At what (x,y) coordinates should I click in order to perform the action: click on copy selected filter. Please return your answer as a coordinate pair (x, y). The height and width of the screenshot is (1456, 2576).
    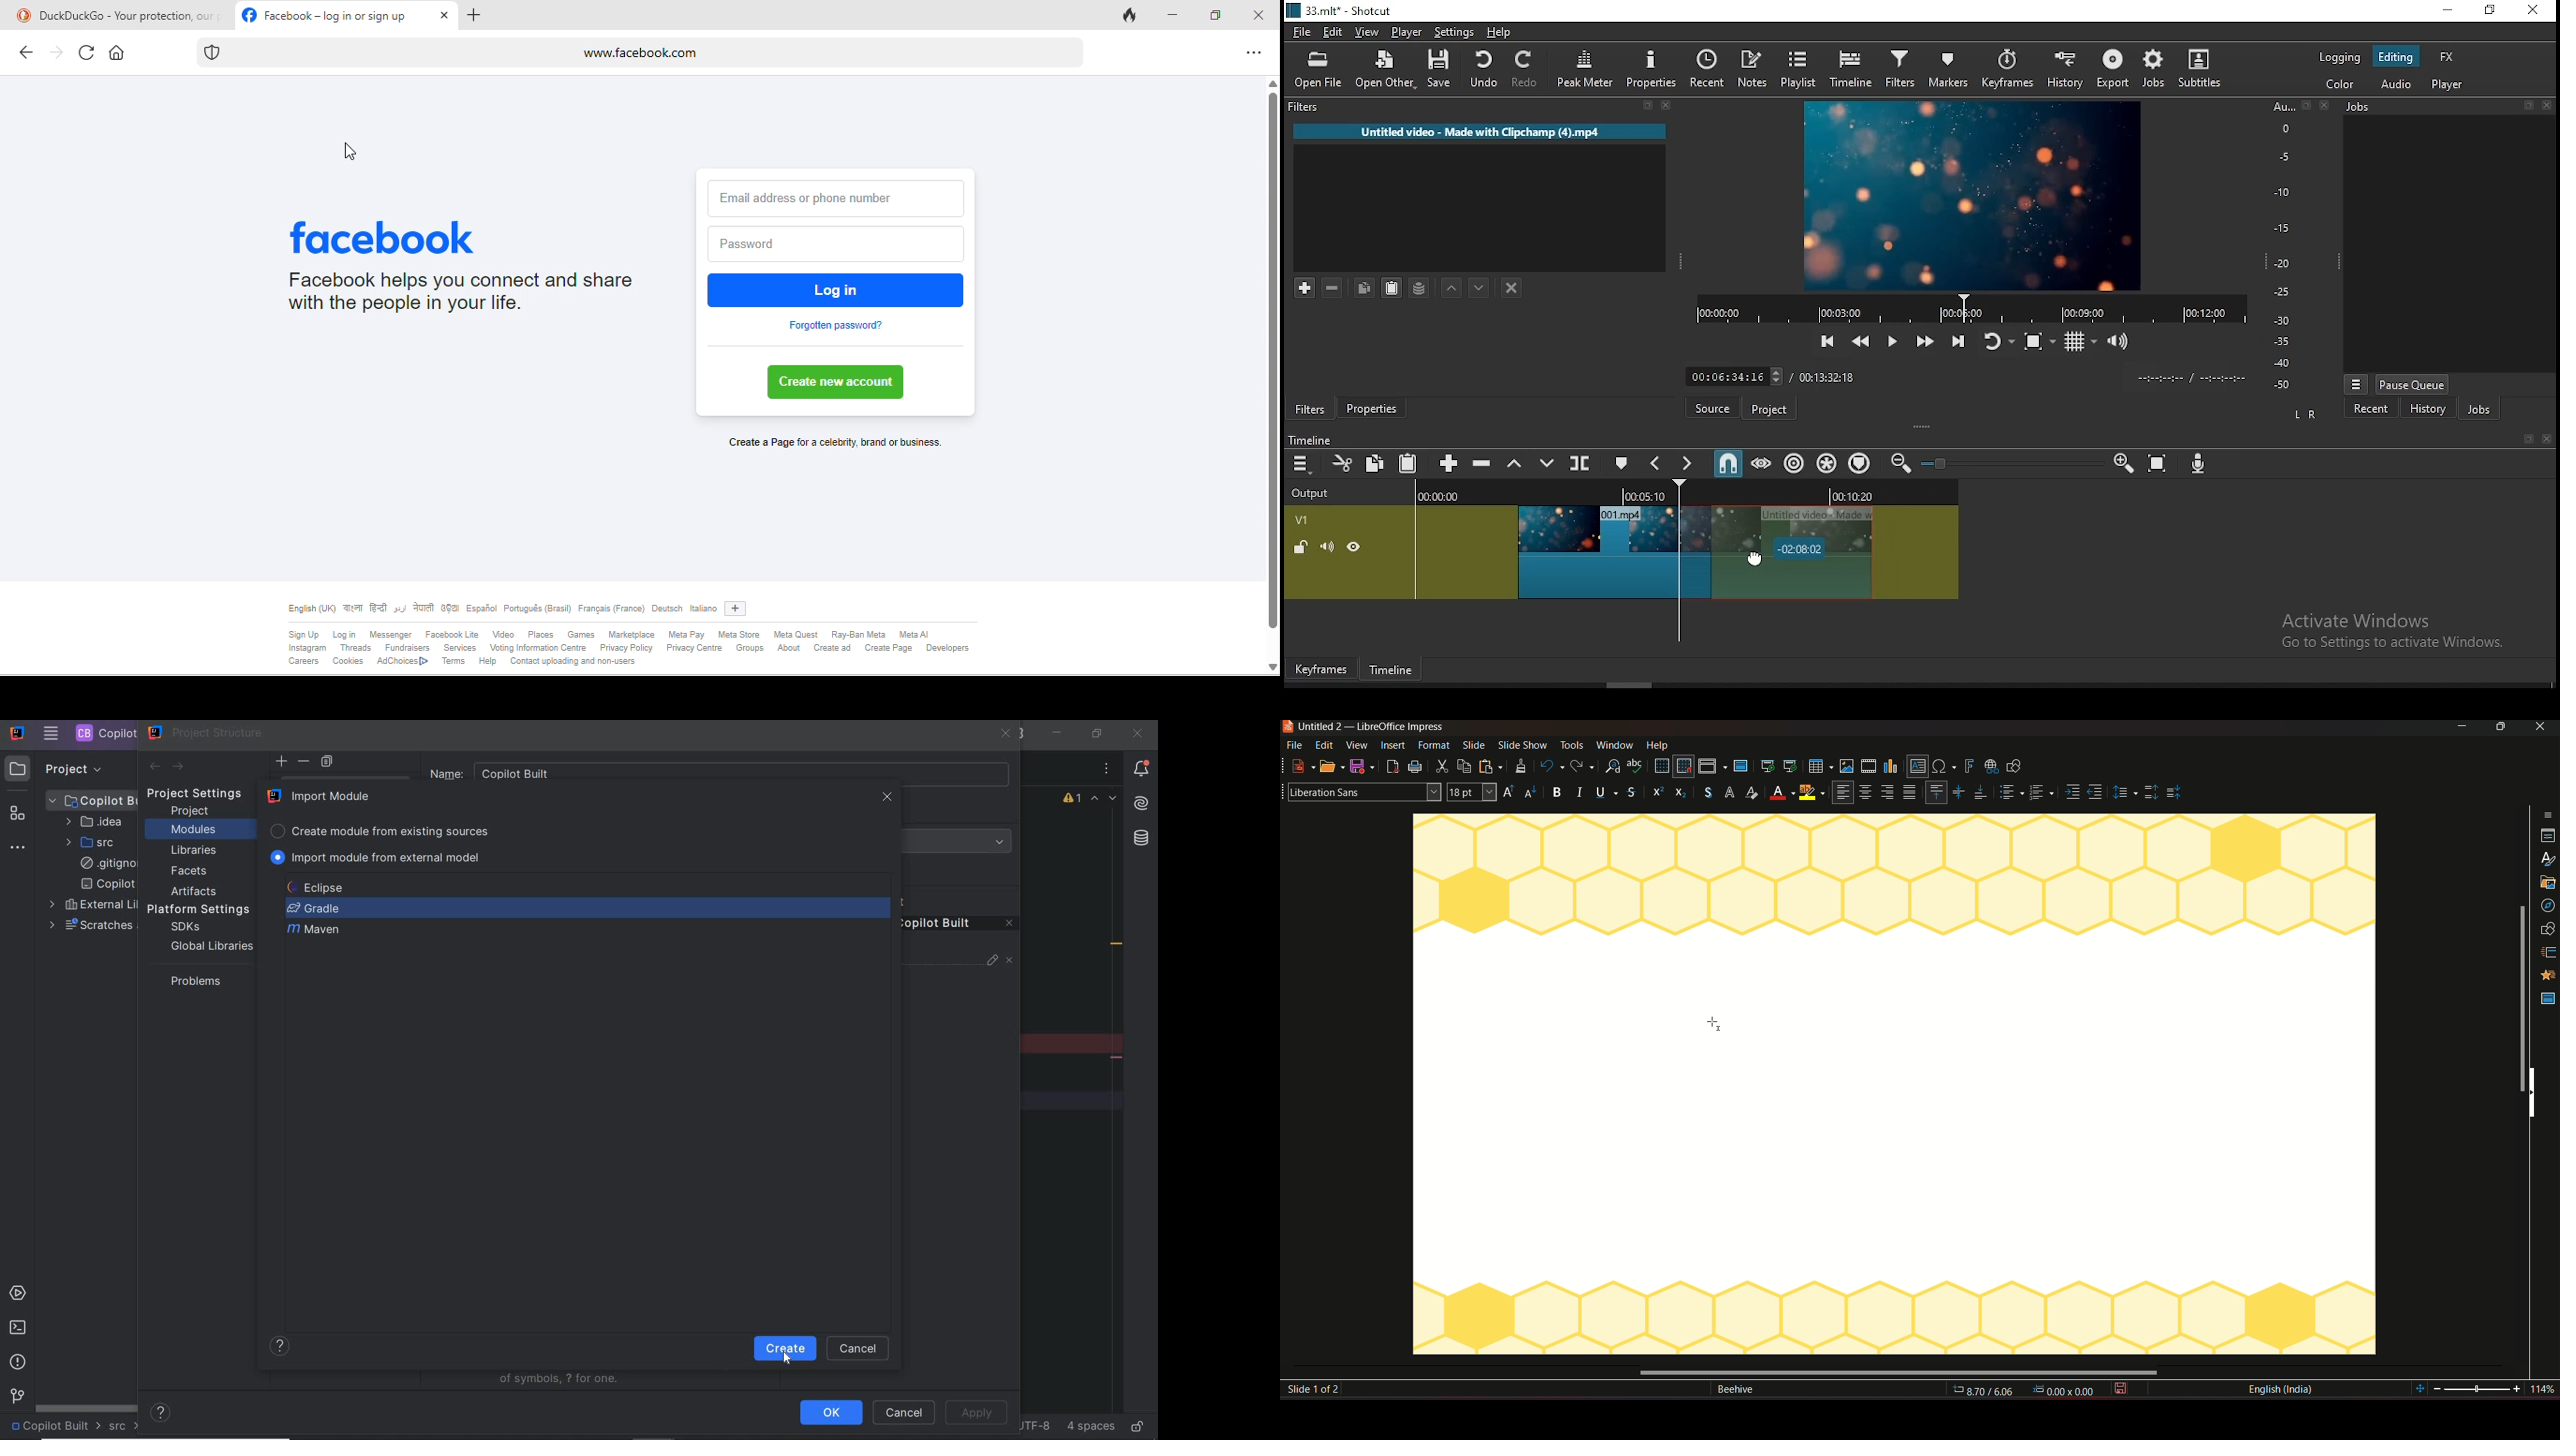
    Looking at the image, I should click on (1363, 287).